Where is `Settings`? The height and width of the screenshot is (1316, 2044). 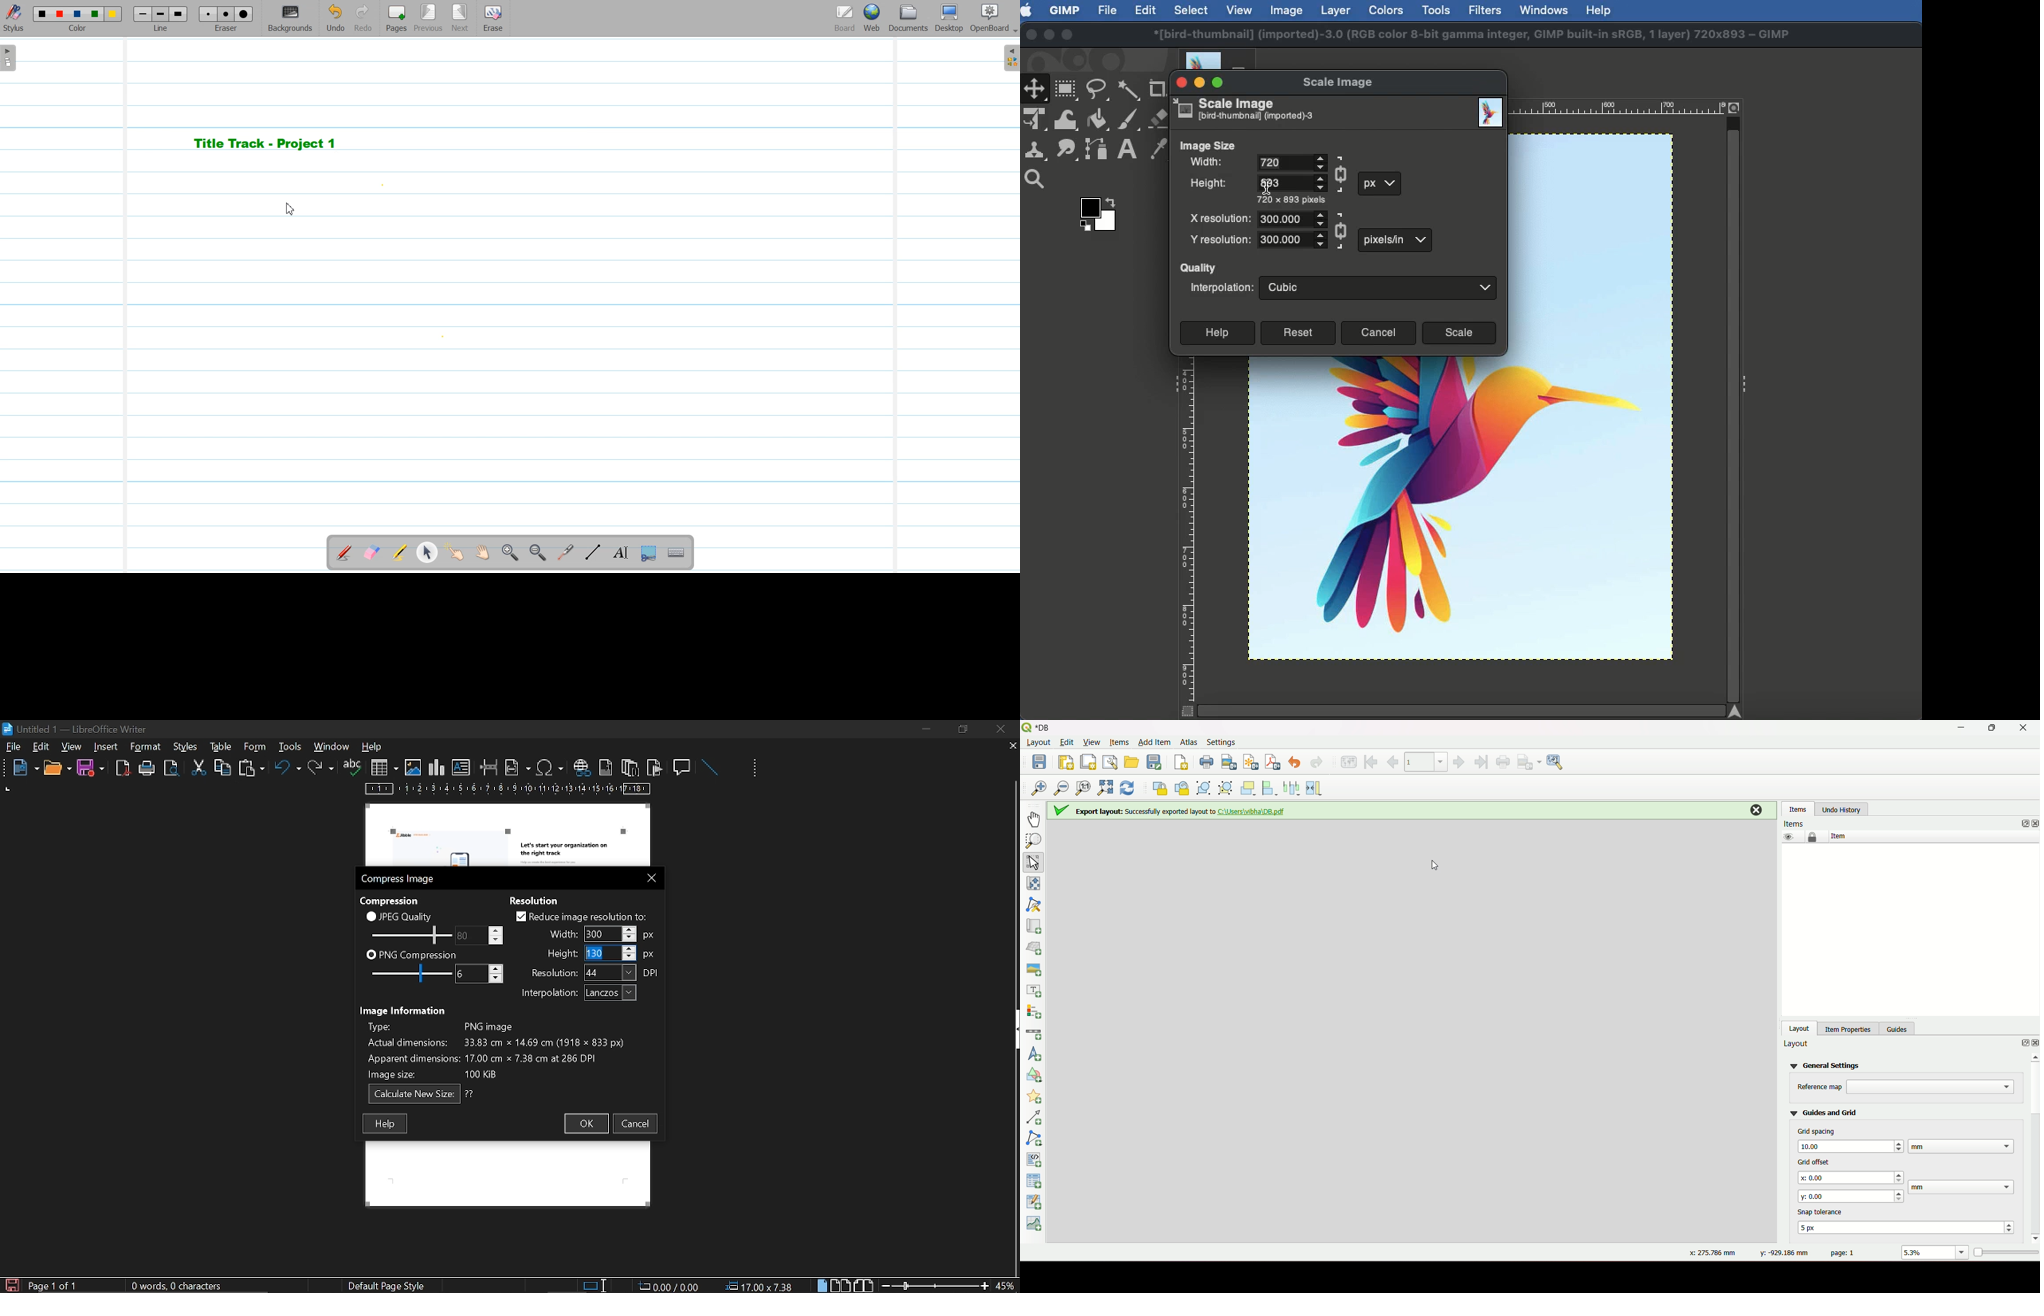
Settings is located at coordinates (1223, 742).